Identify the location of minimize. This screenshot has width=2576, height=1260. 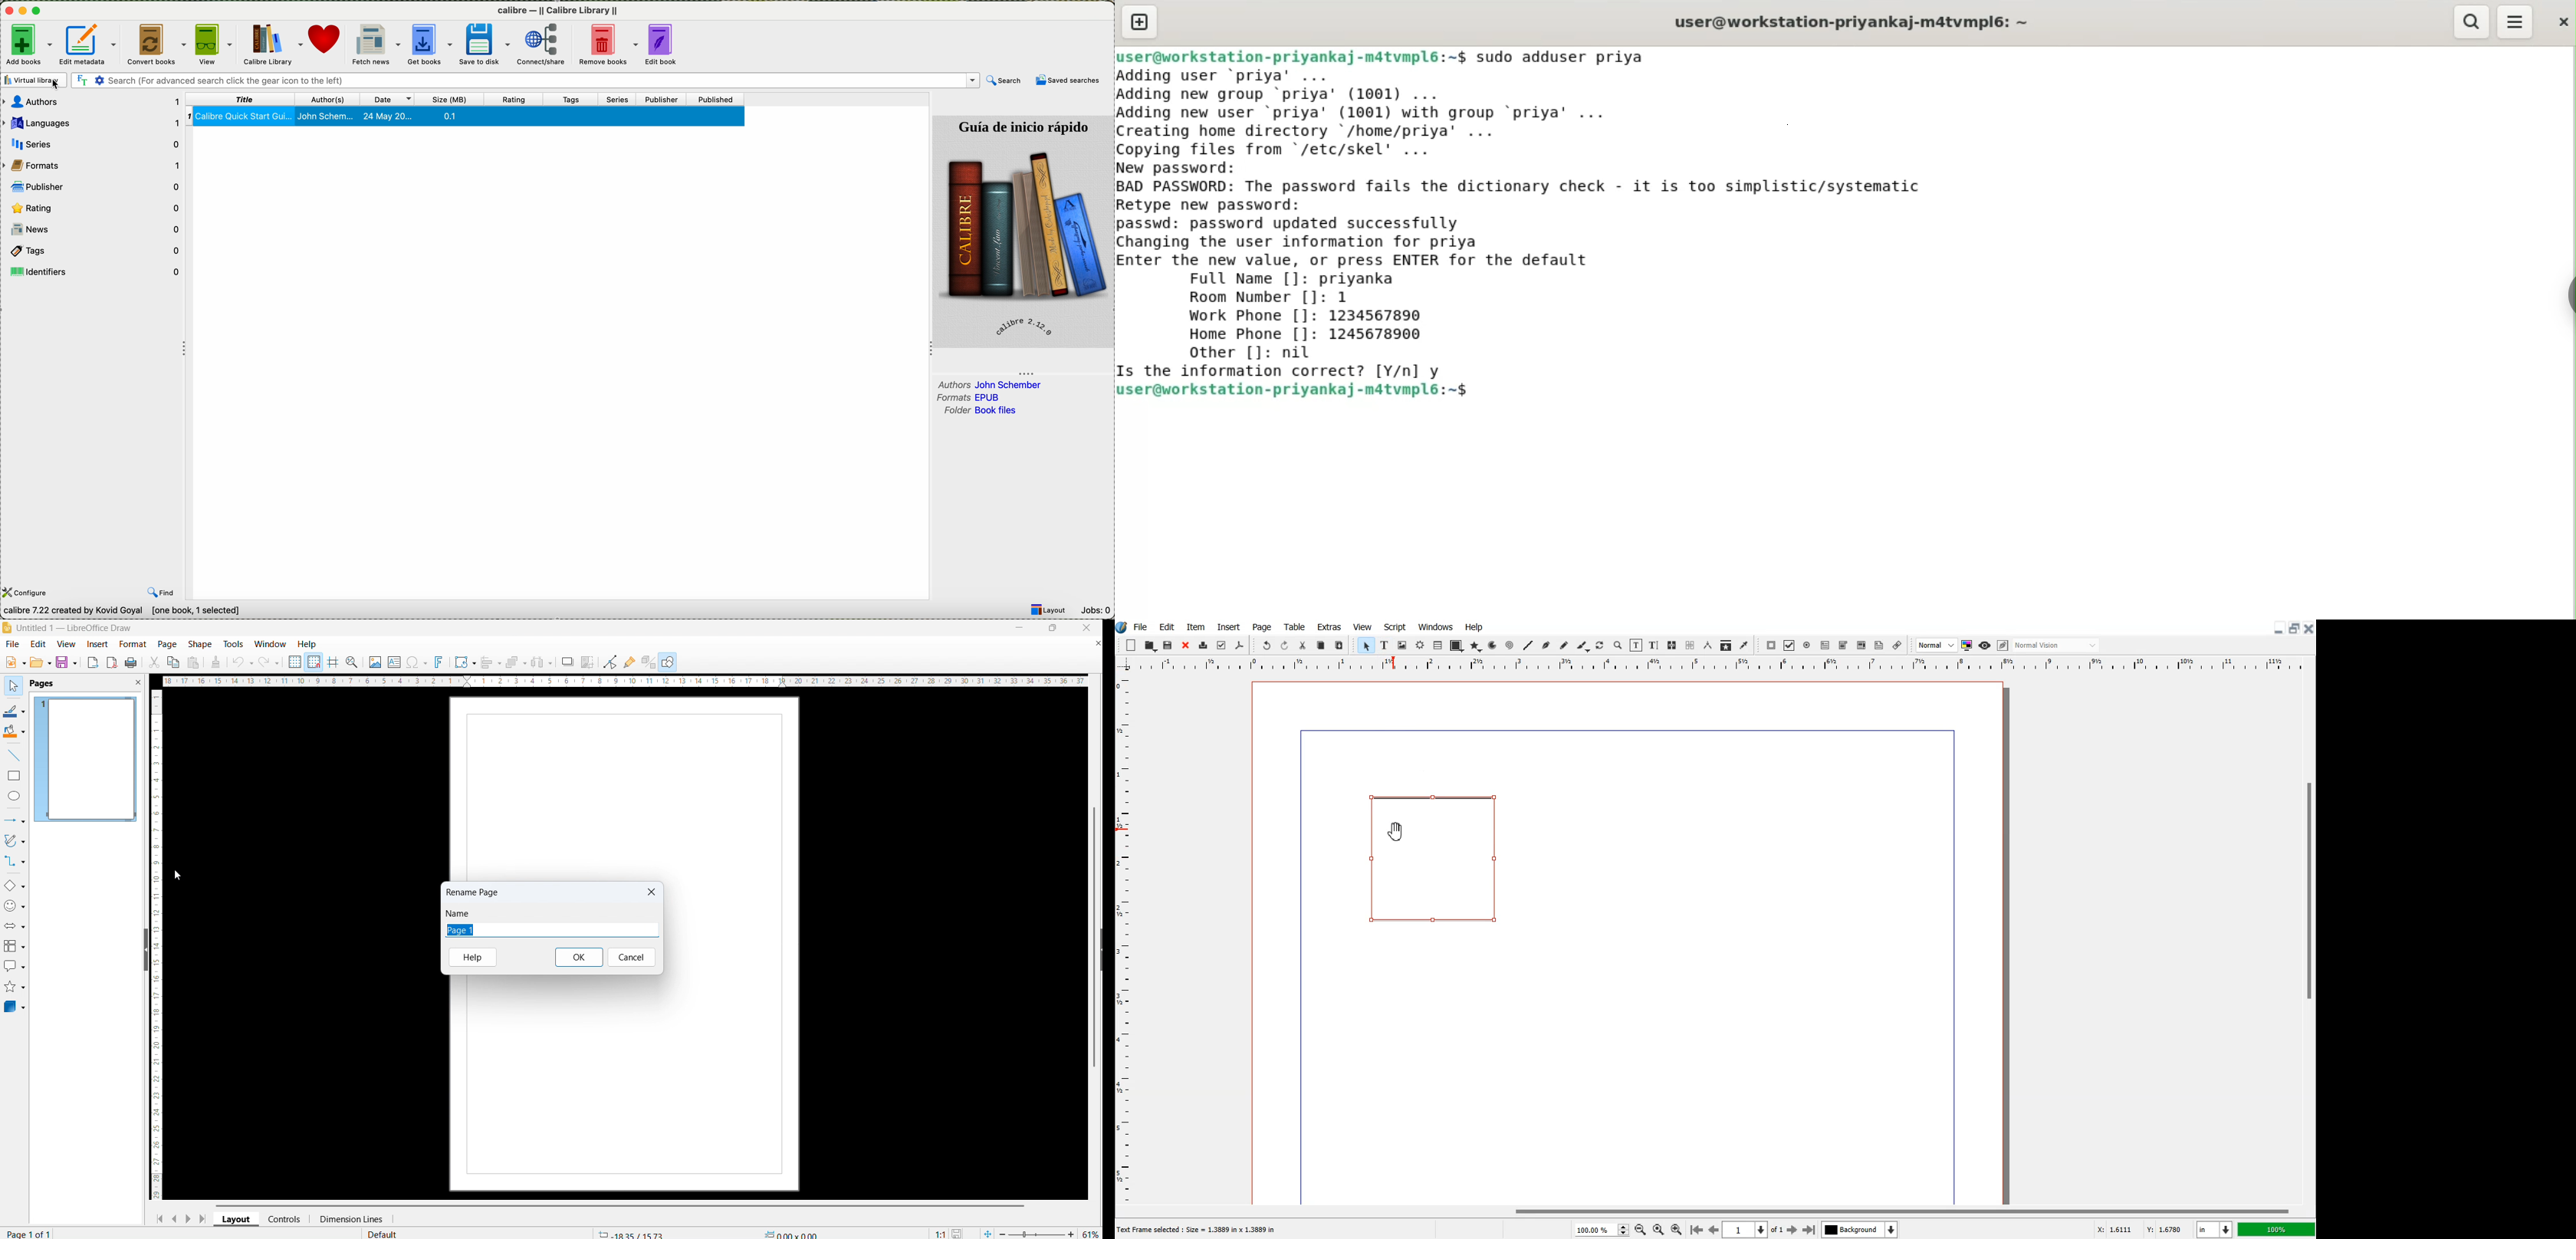
(1021, 628).